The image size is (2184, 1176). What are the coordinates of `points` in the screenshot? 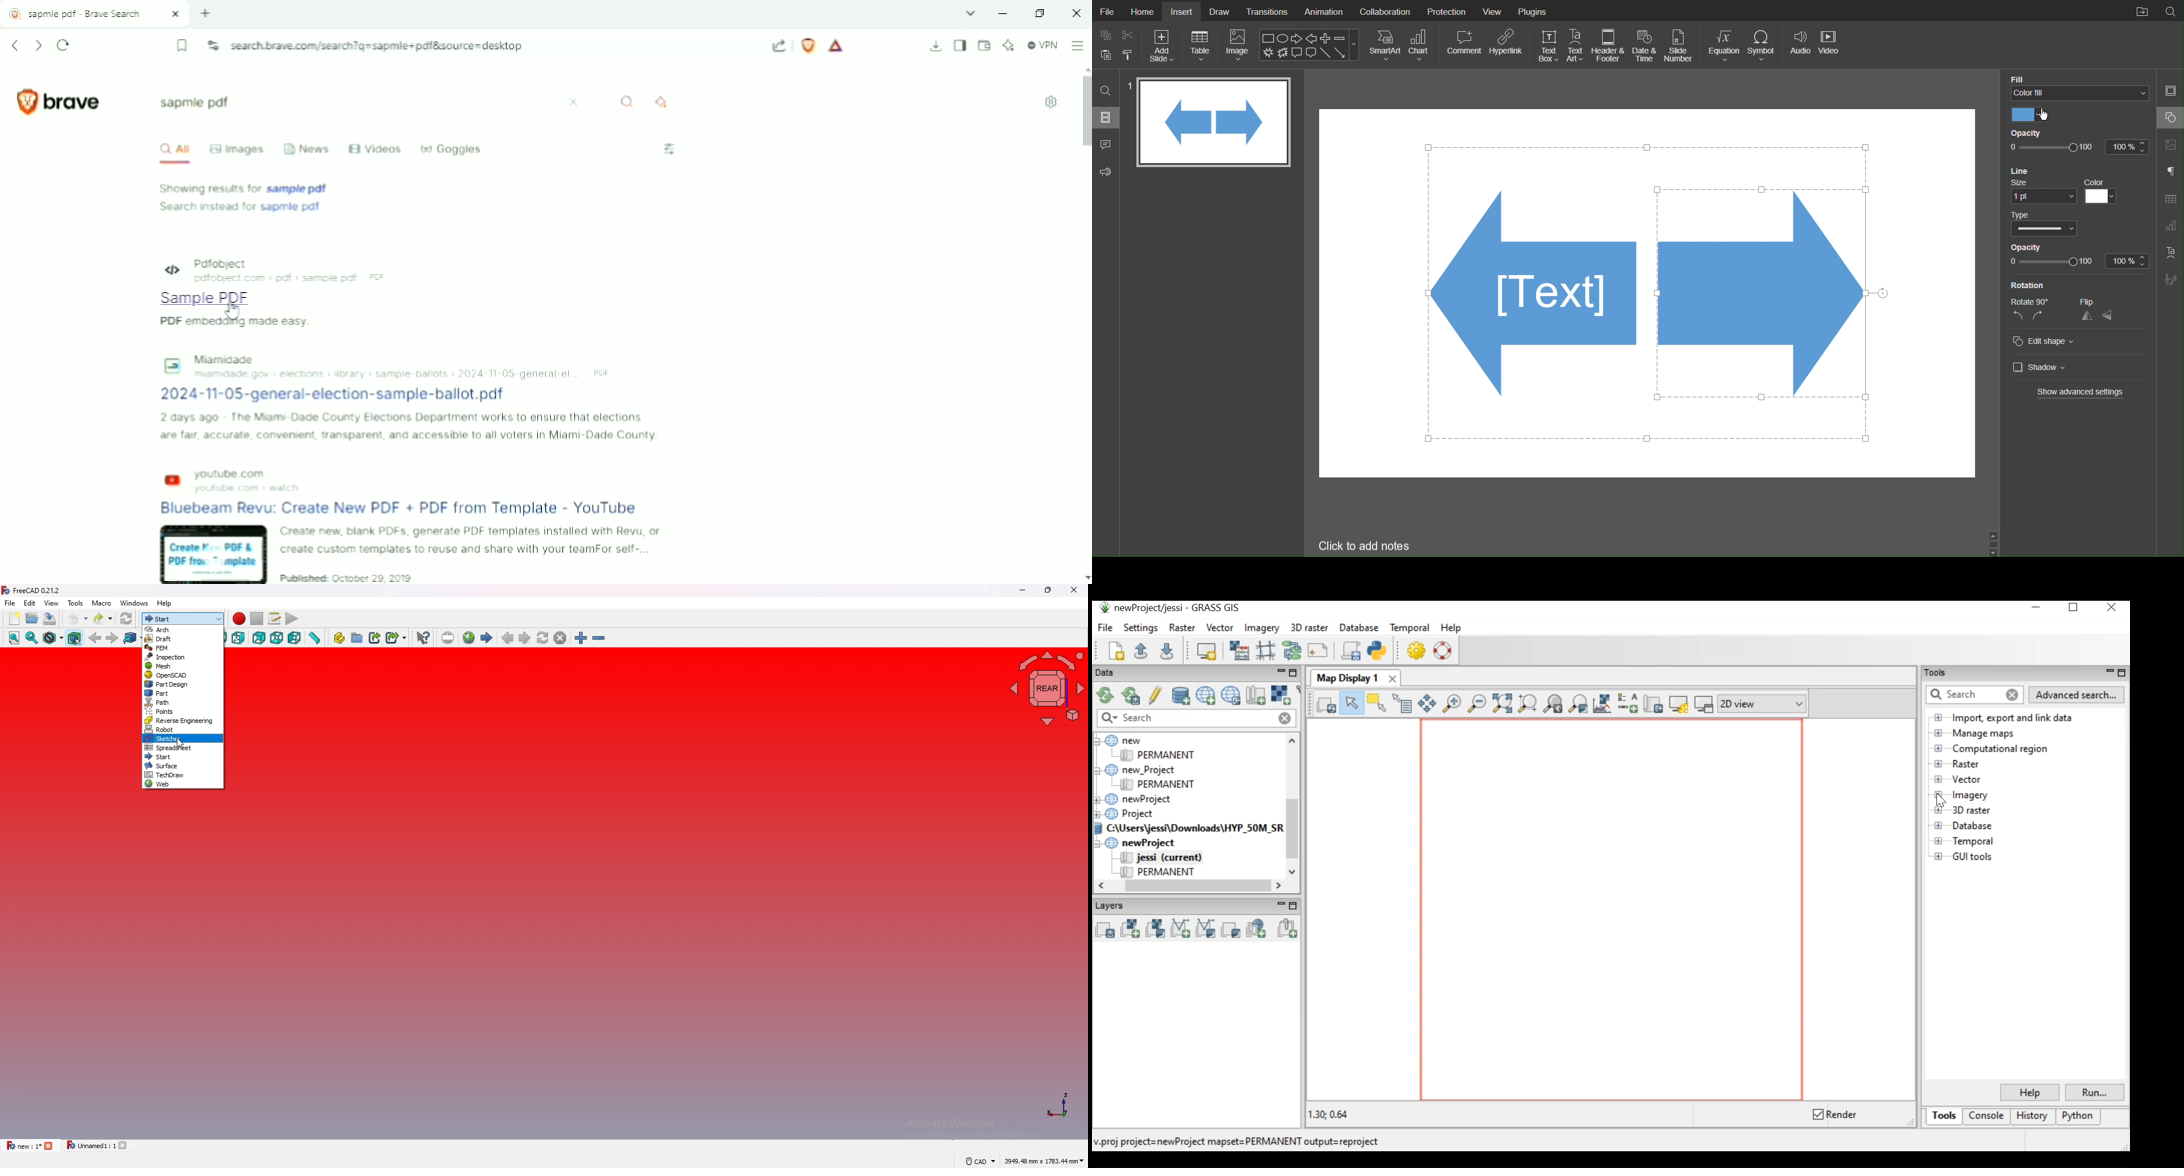 It's located at (184, 711).